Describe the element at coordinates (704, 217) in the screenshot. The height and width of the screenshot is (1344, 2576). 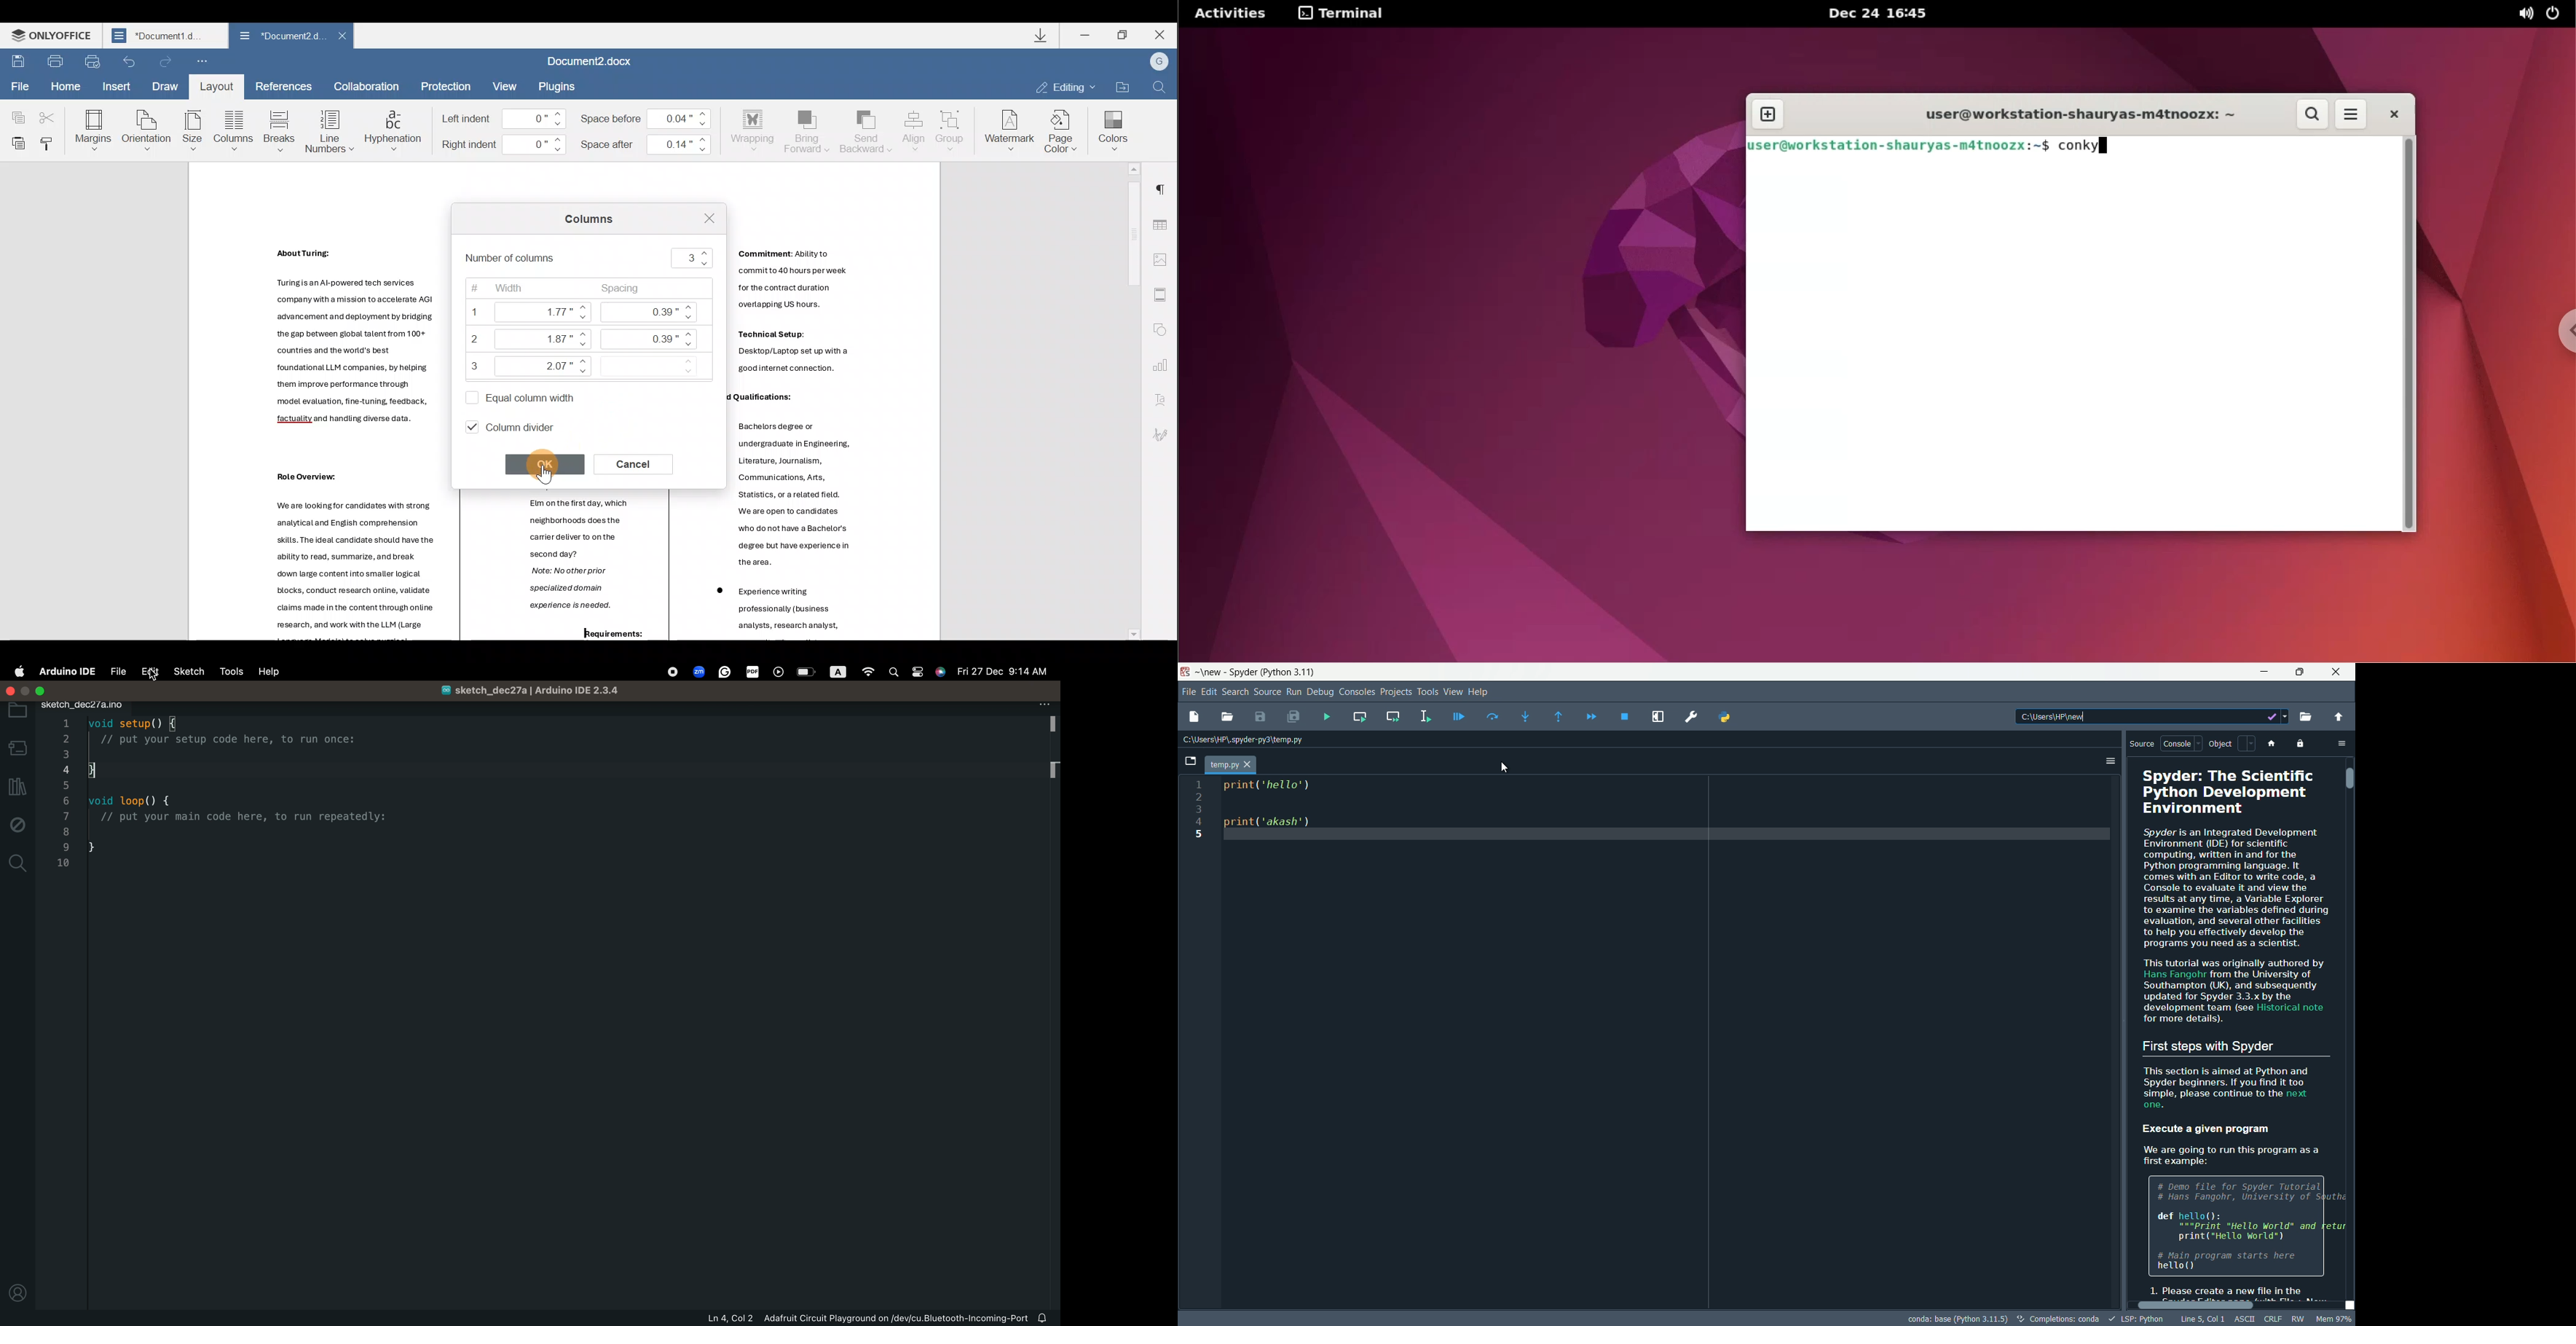
I see `Close` at that location.